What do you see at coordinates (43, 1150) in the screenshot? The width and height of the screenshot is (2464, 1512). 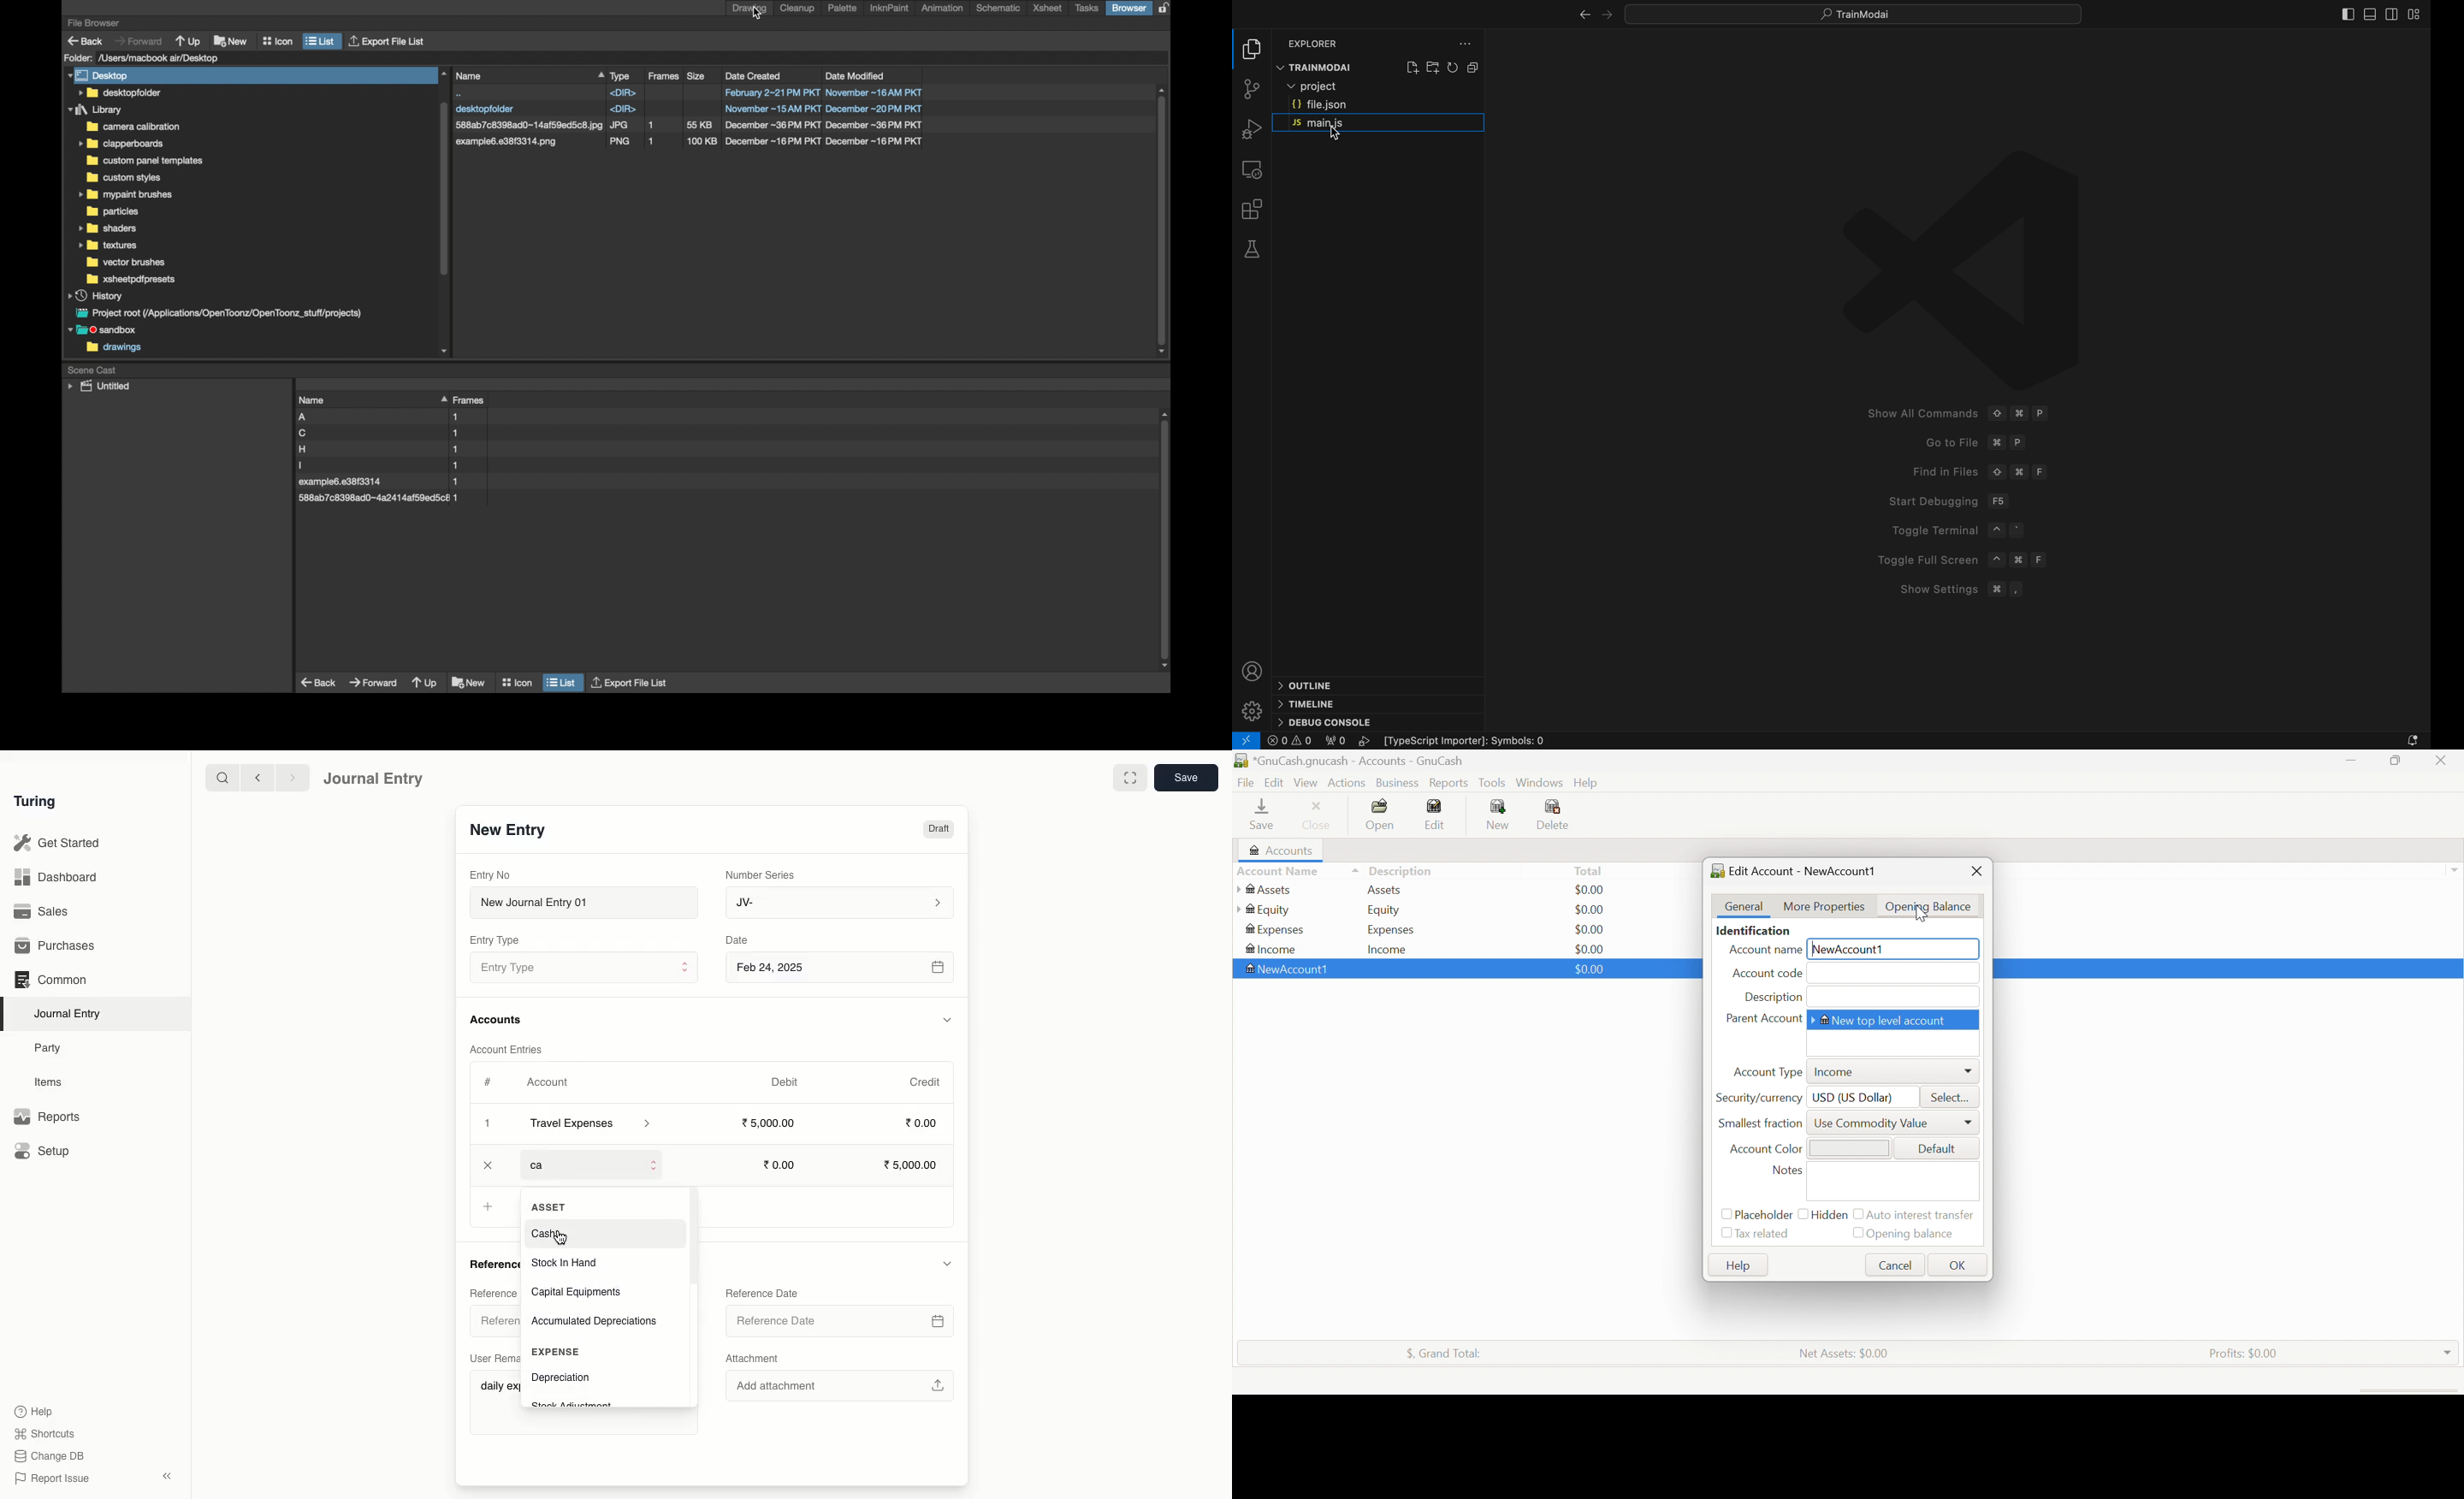 I see `Setup` at bounding box center [43, 1150].